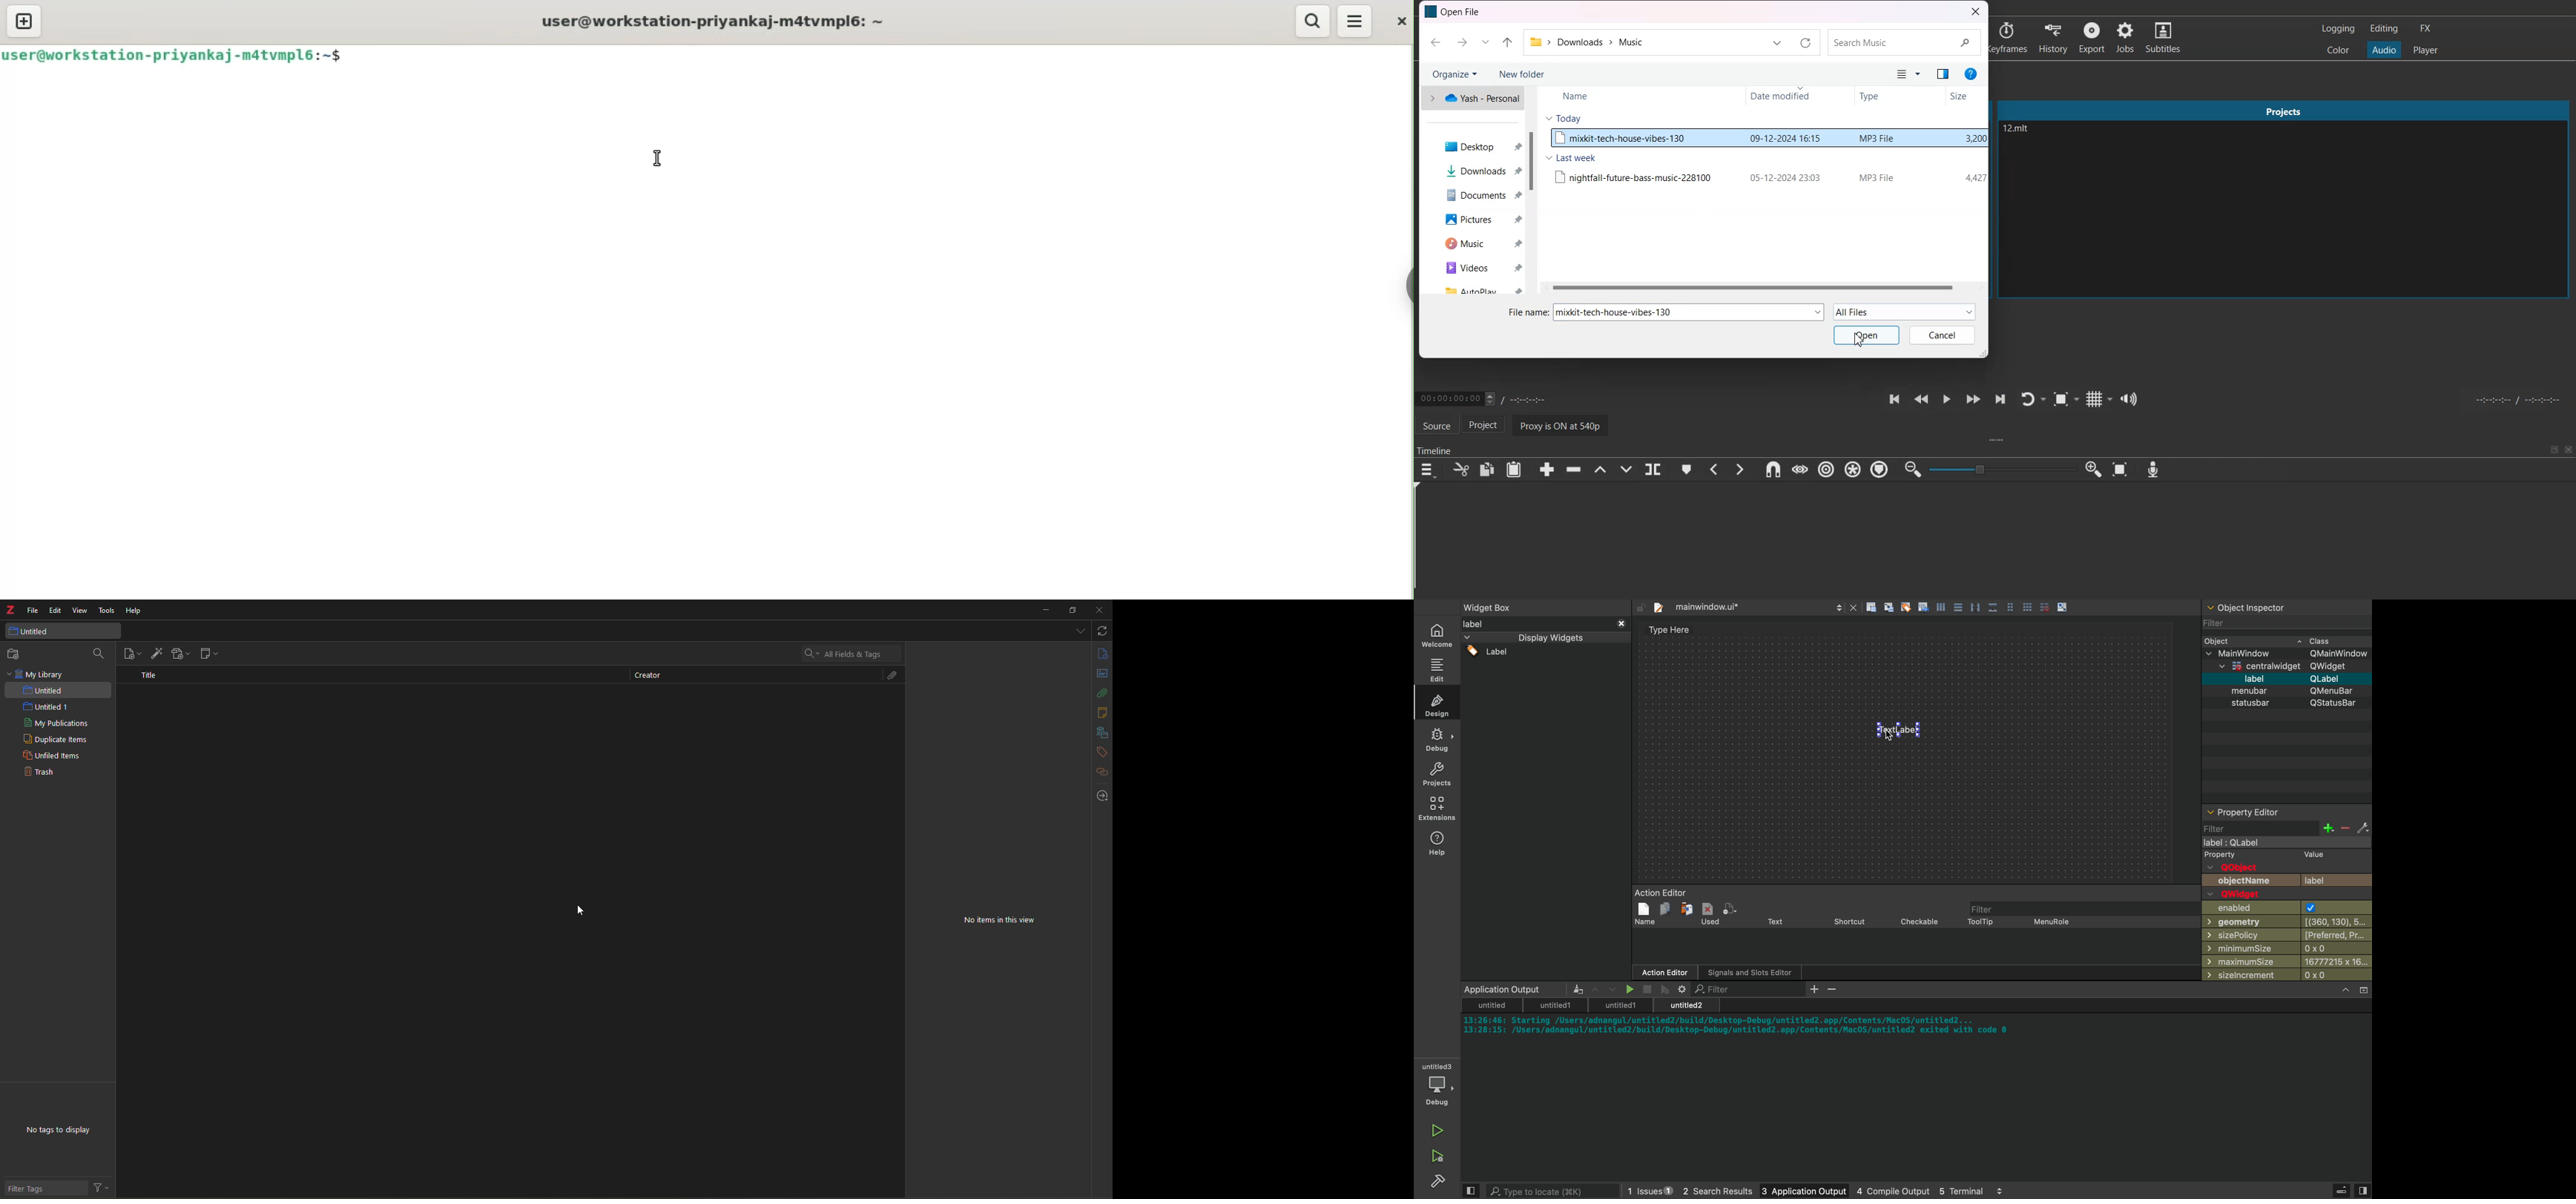 This screenshot has height=1204, width=2576. I want to click on related, so click(1103, 772).